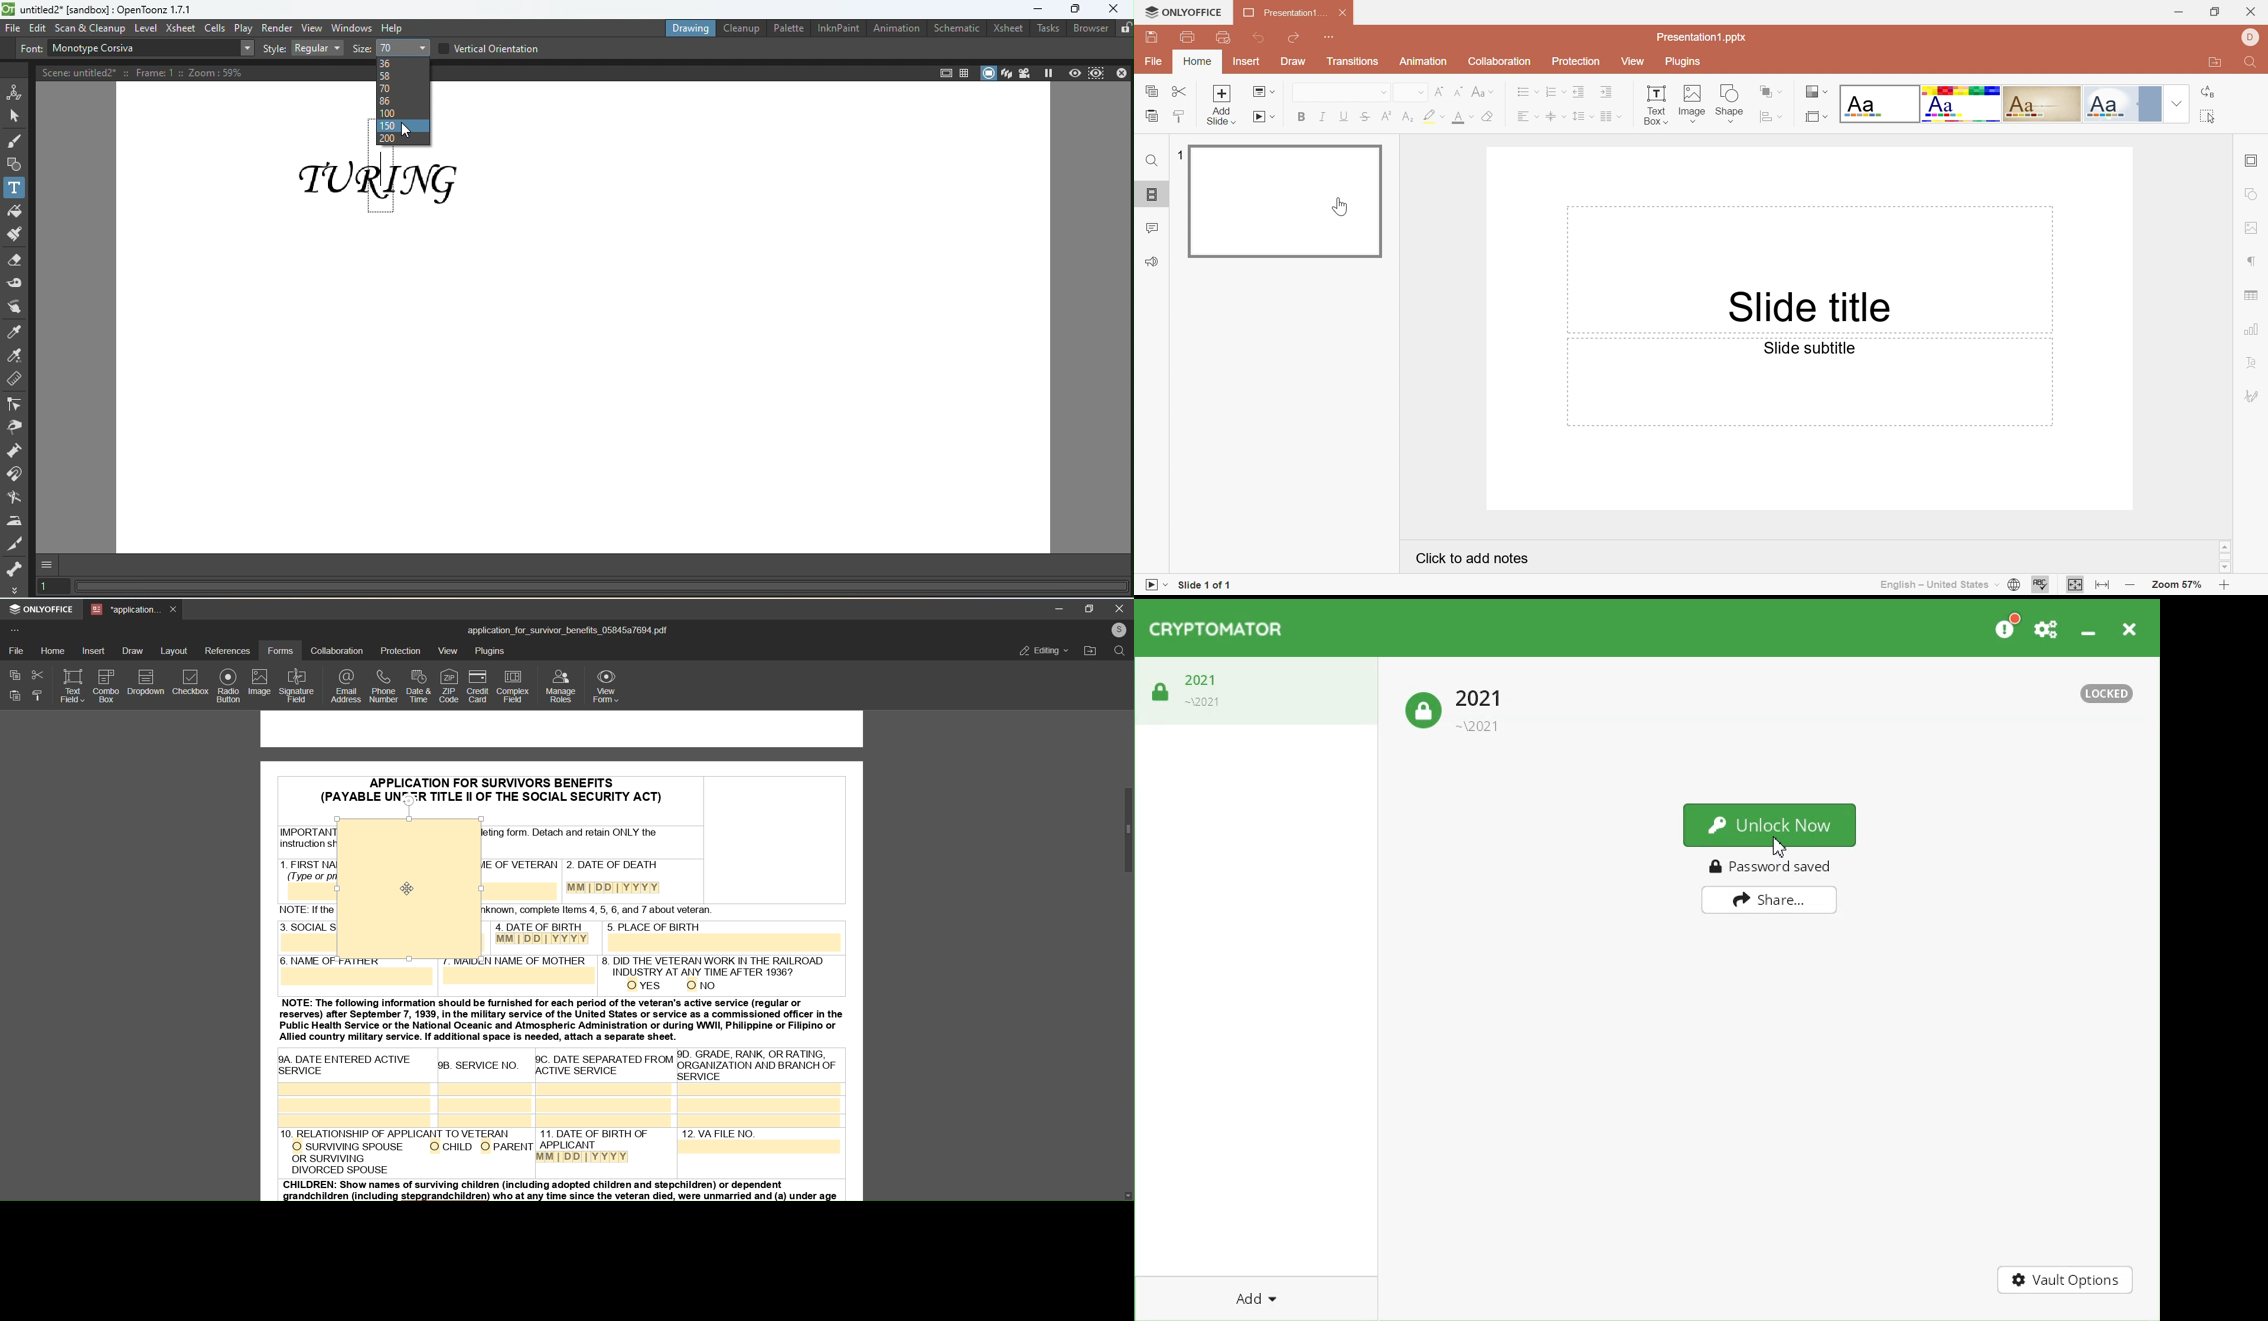 Image resolution: width=2268 pixels, height=1344 pixels. I want to click on Scroll bar, so click(2227, 556).